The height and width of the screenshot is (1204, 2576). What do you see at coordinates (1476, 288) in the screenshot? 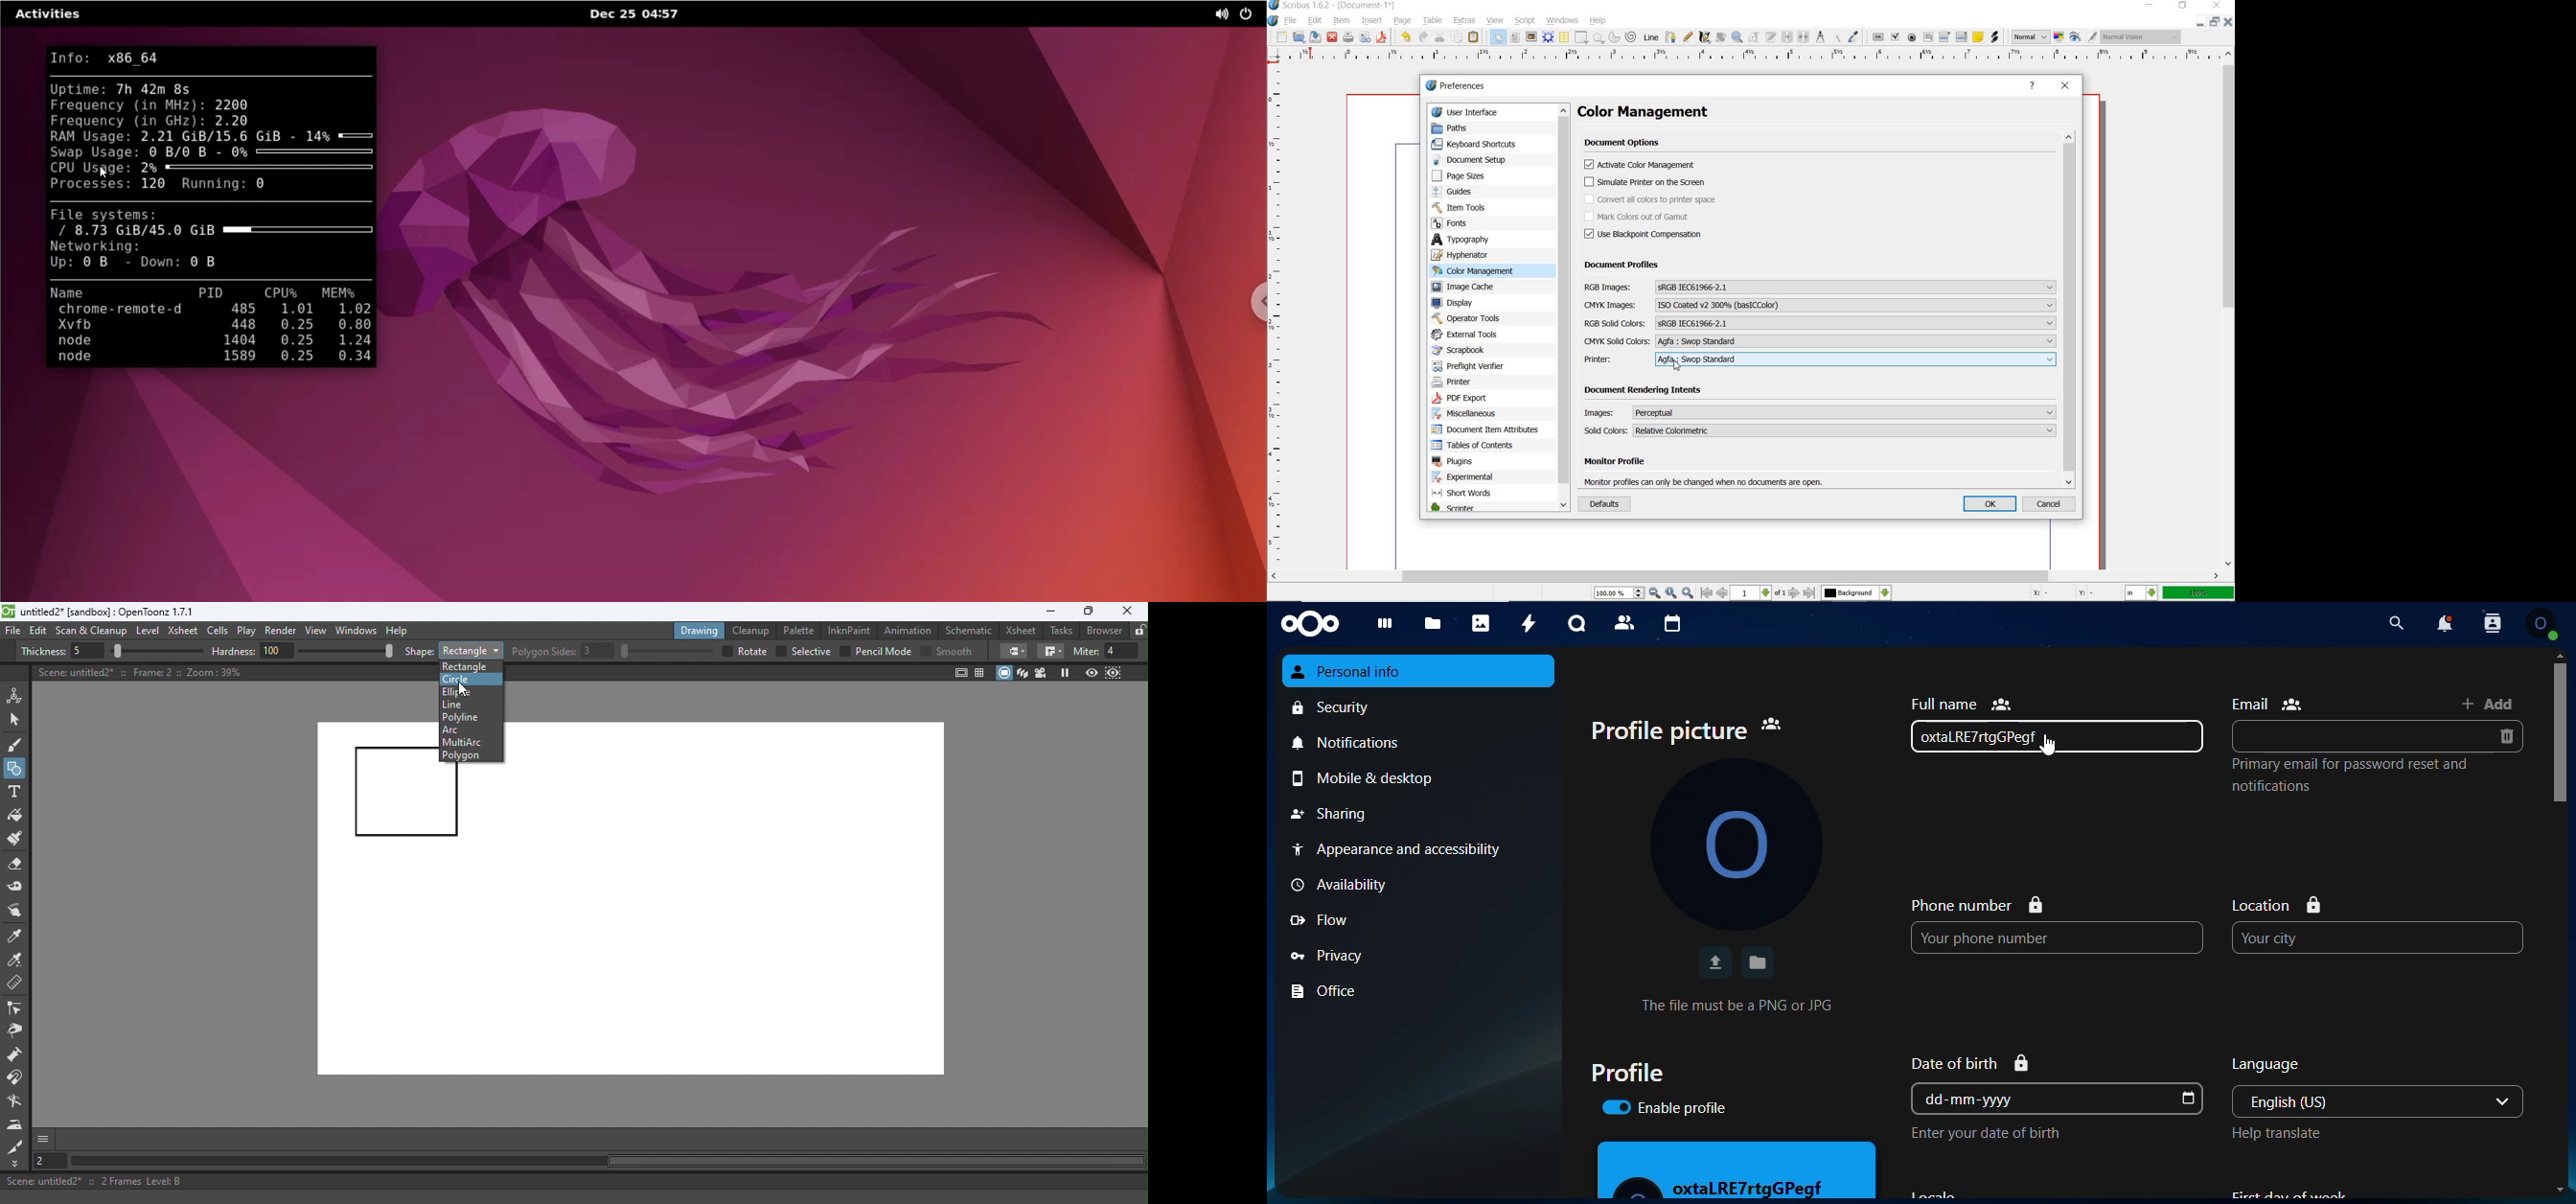
I see `image cache` at bounding box center [1476, 288].